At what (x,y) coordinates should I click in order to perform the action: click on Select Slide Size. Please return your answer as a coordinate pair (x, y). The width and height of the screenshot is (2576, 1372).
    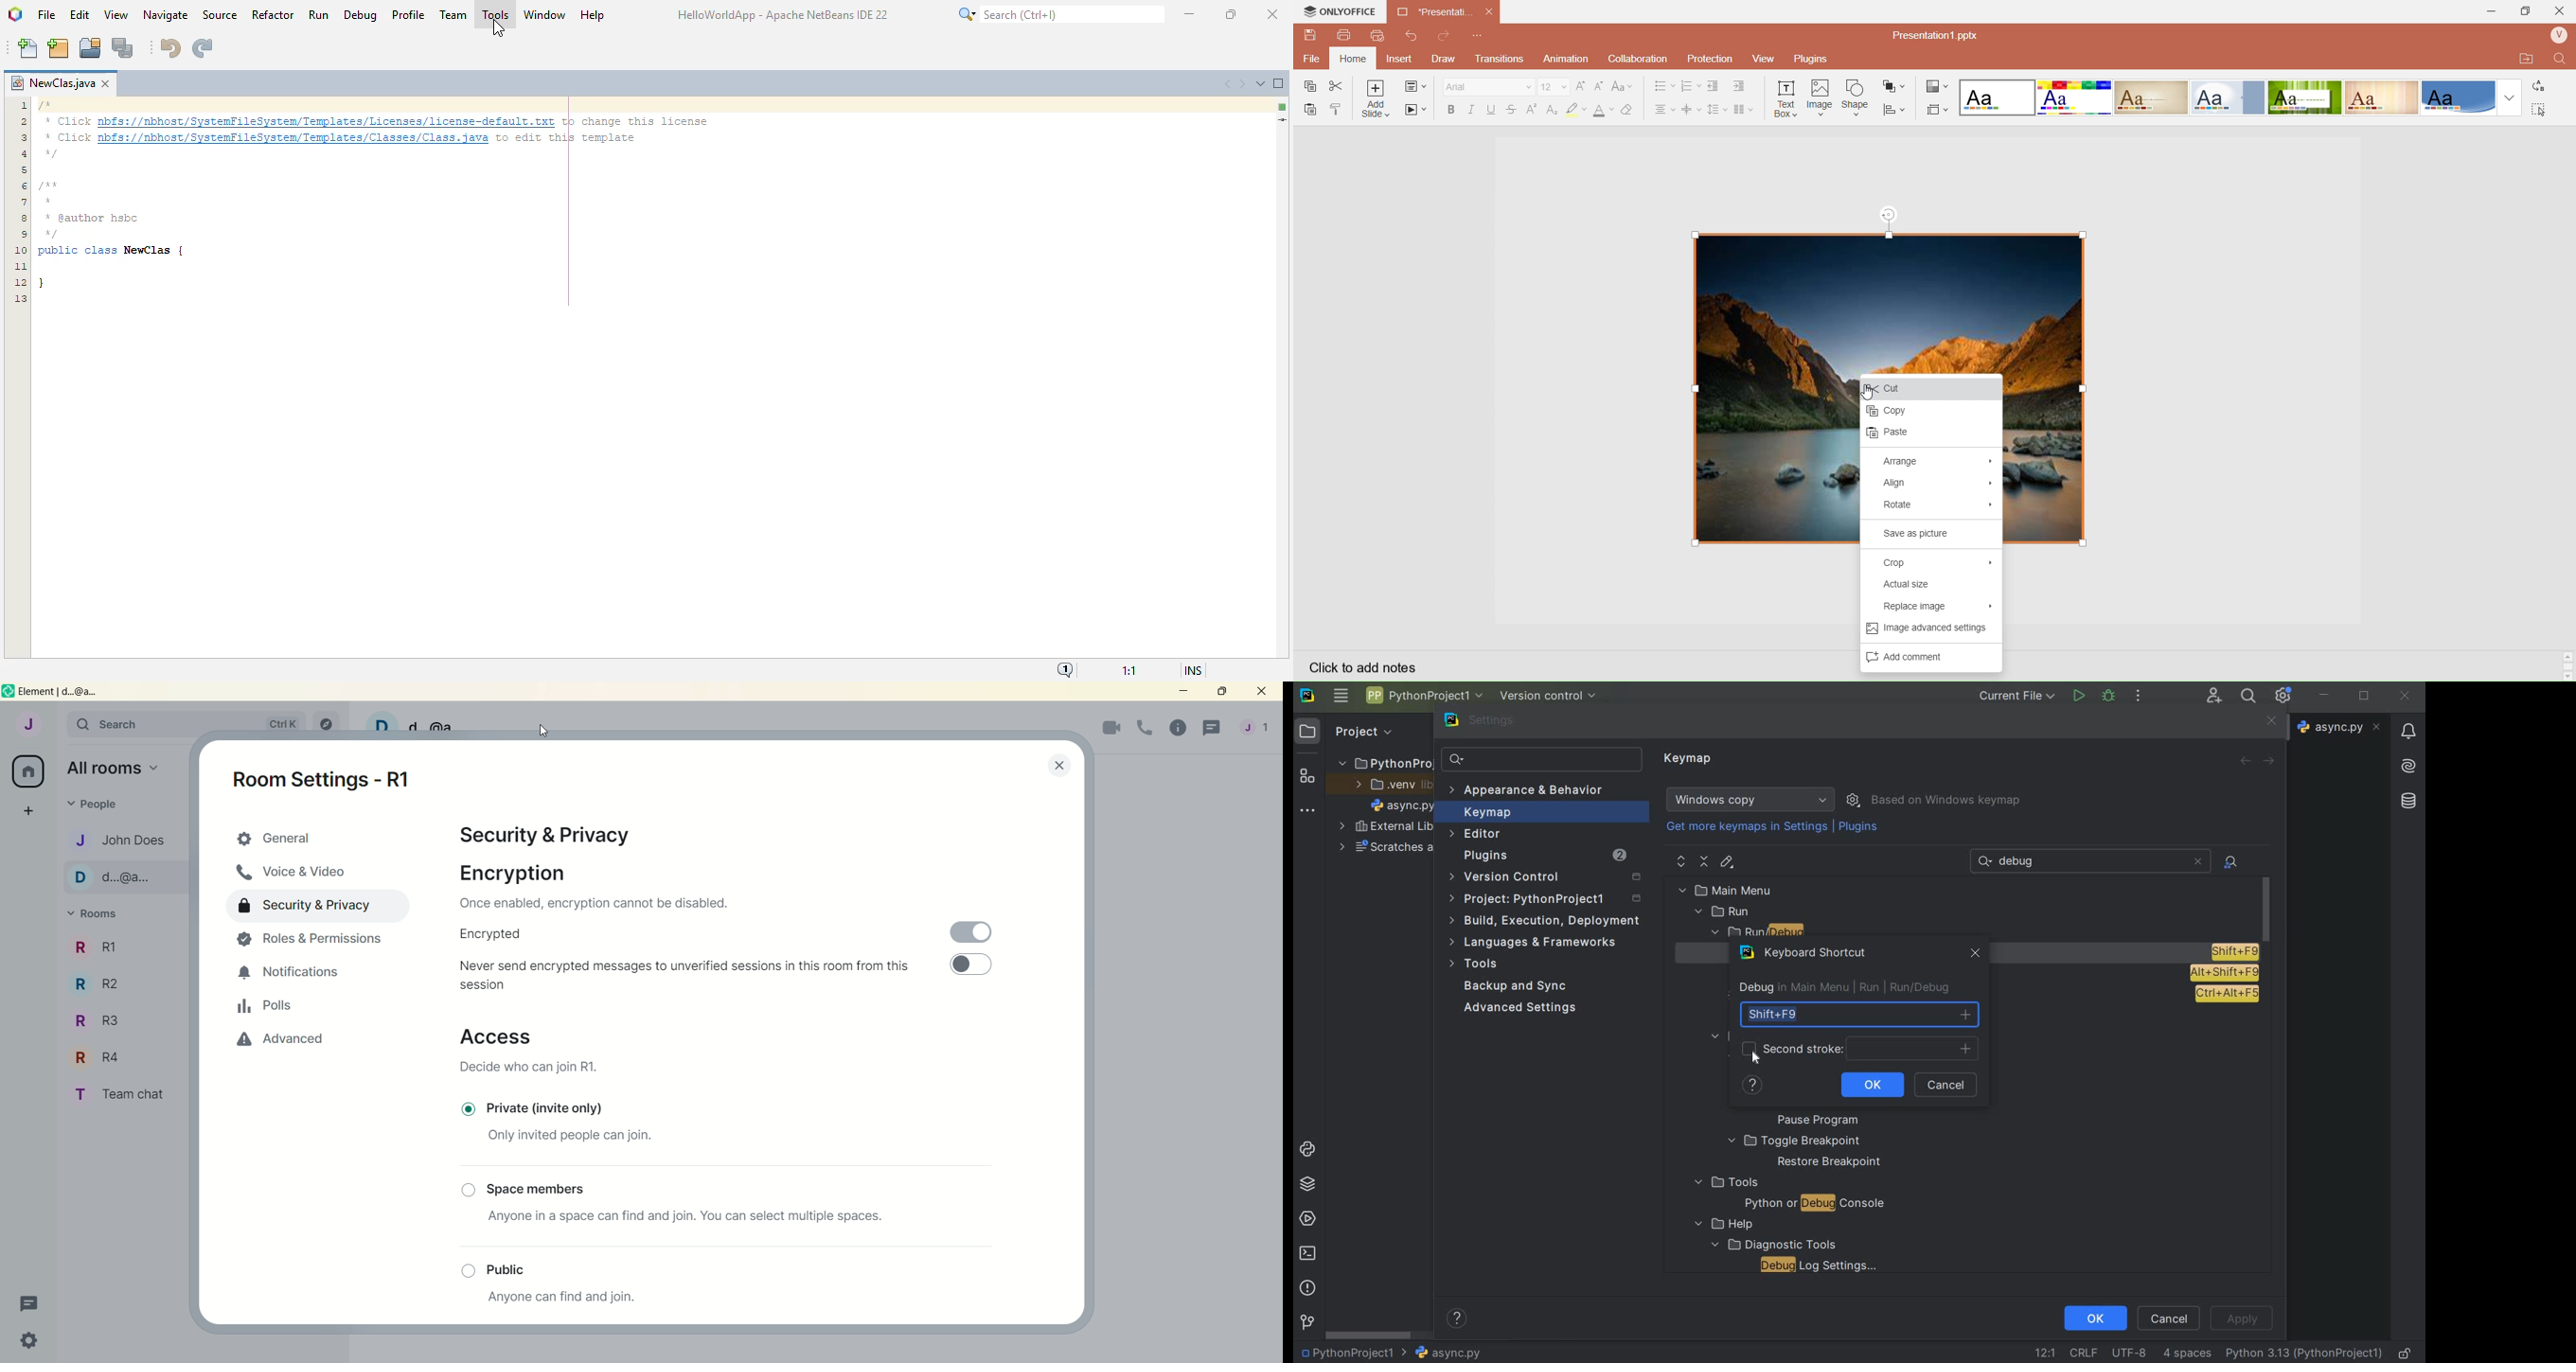
    Looking at the image, I should click on (1937, 110).